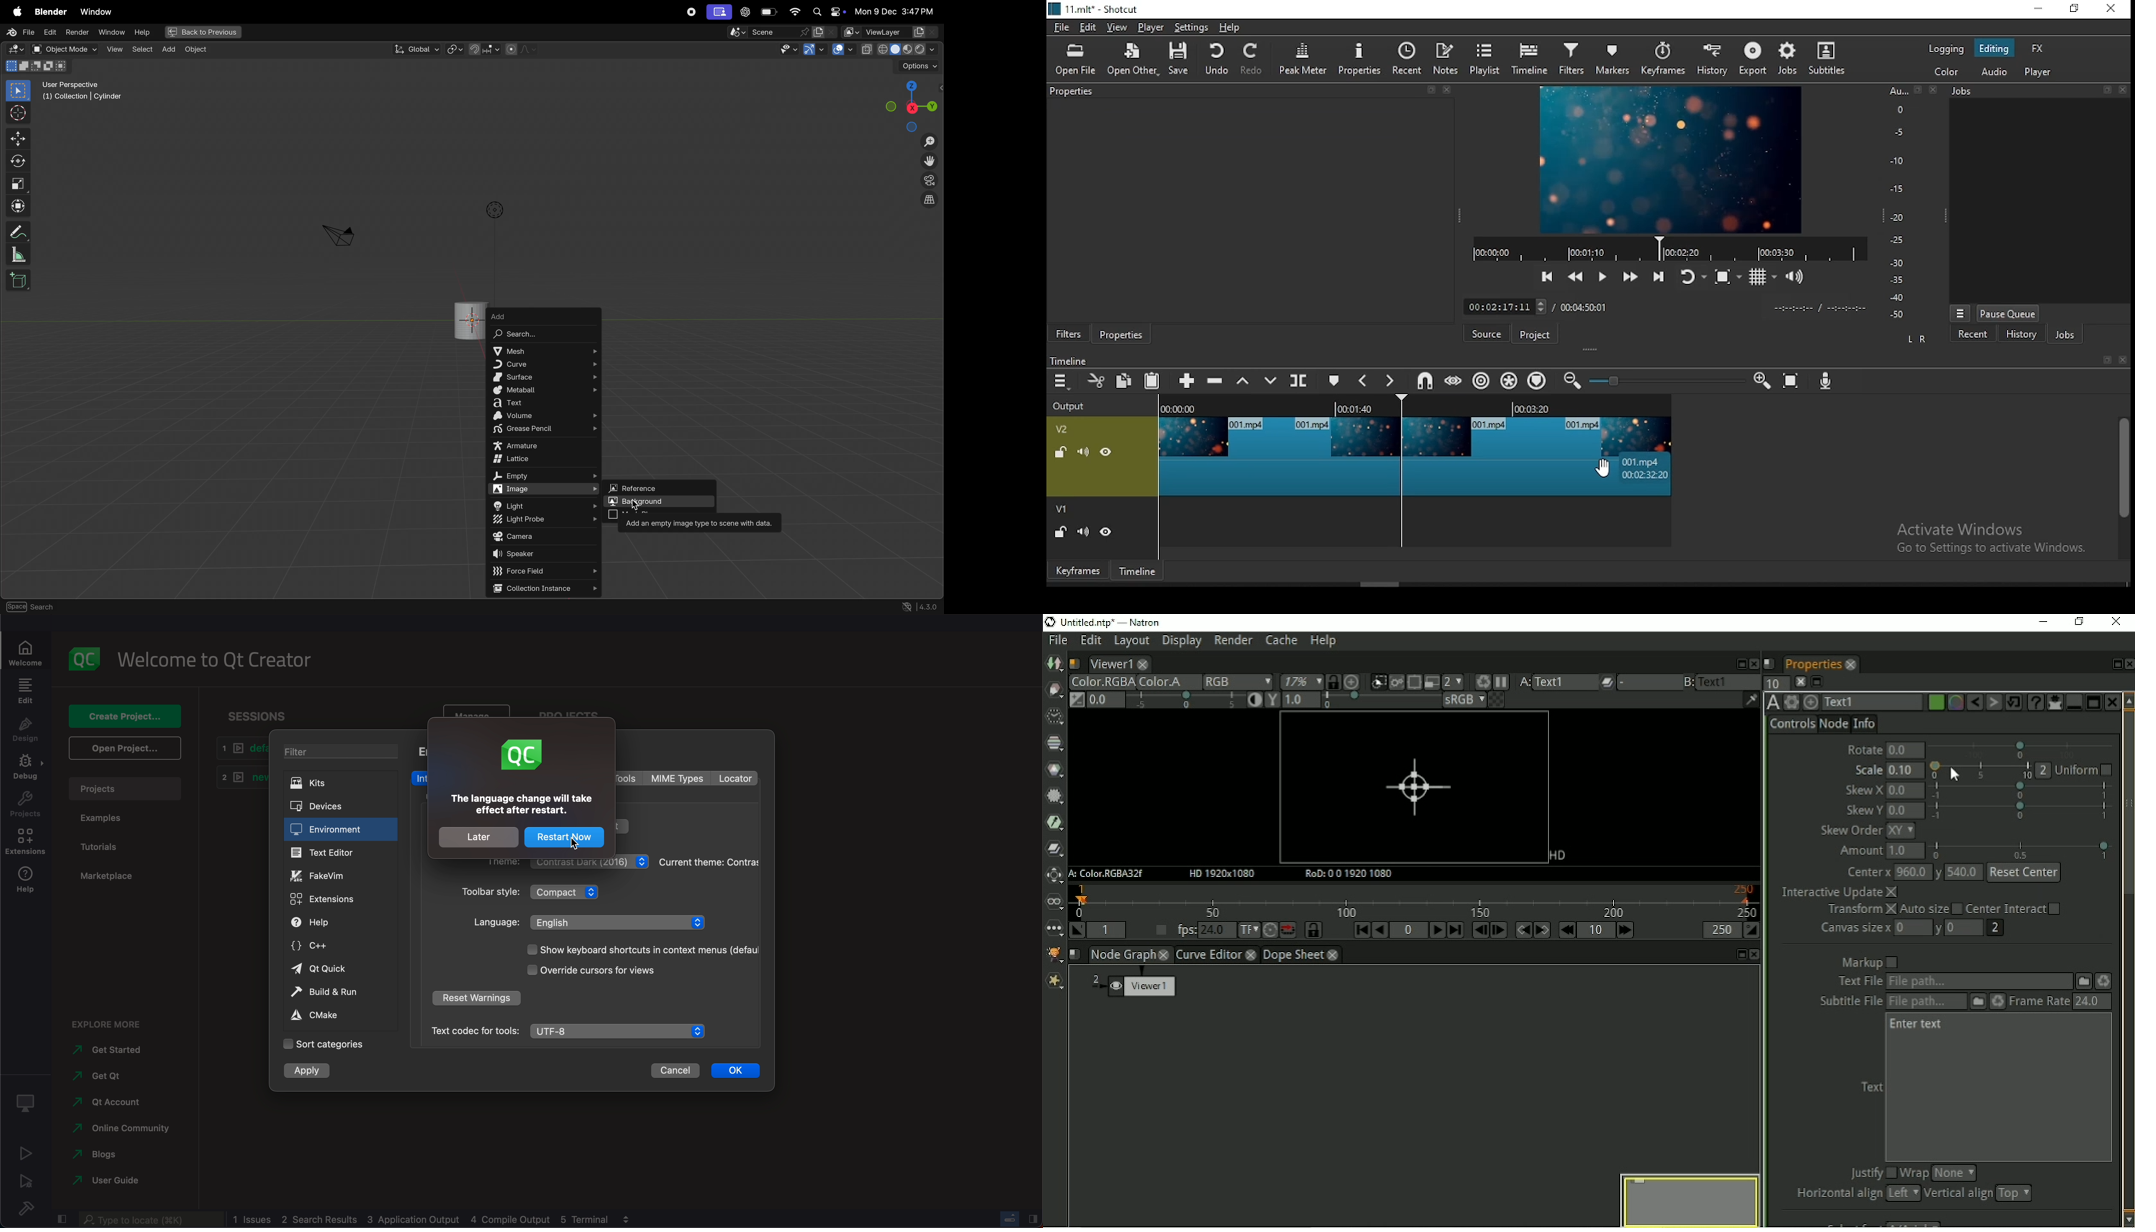  I want to click on Layout, so click(1130, 642).